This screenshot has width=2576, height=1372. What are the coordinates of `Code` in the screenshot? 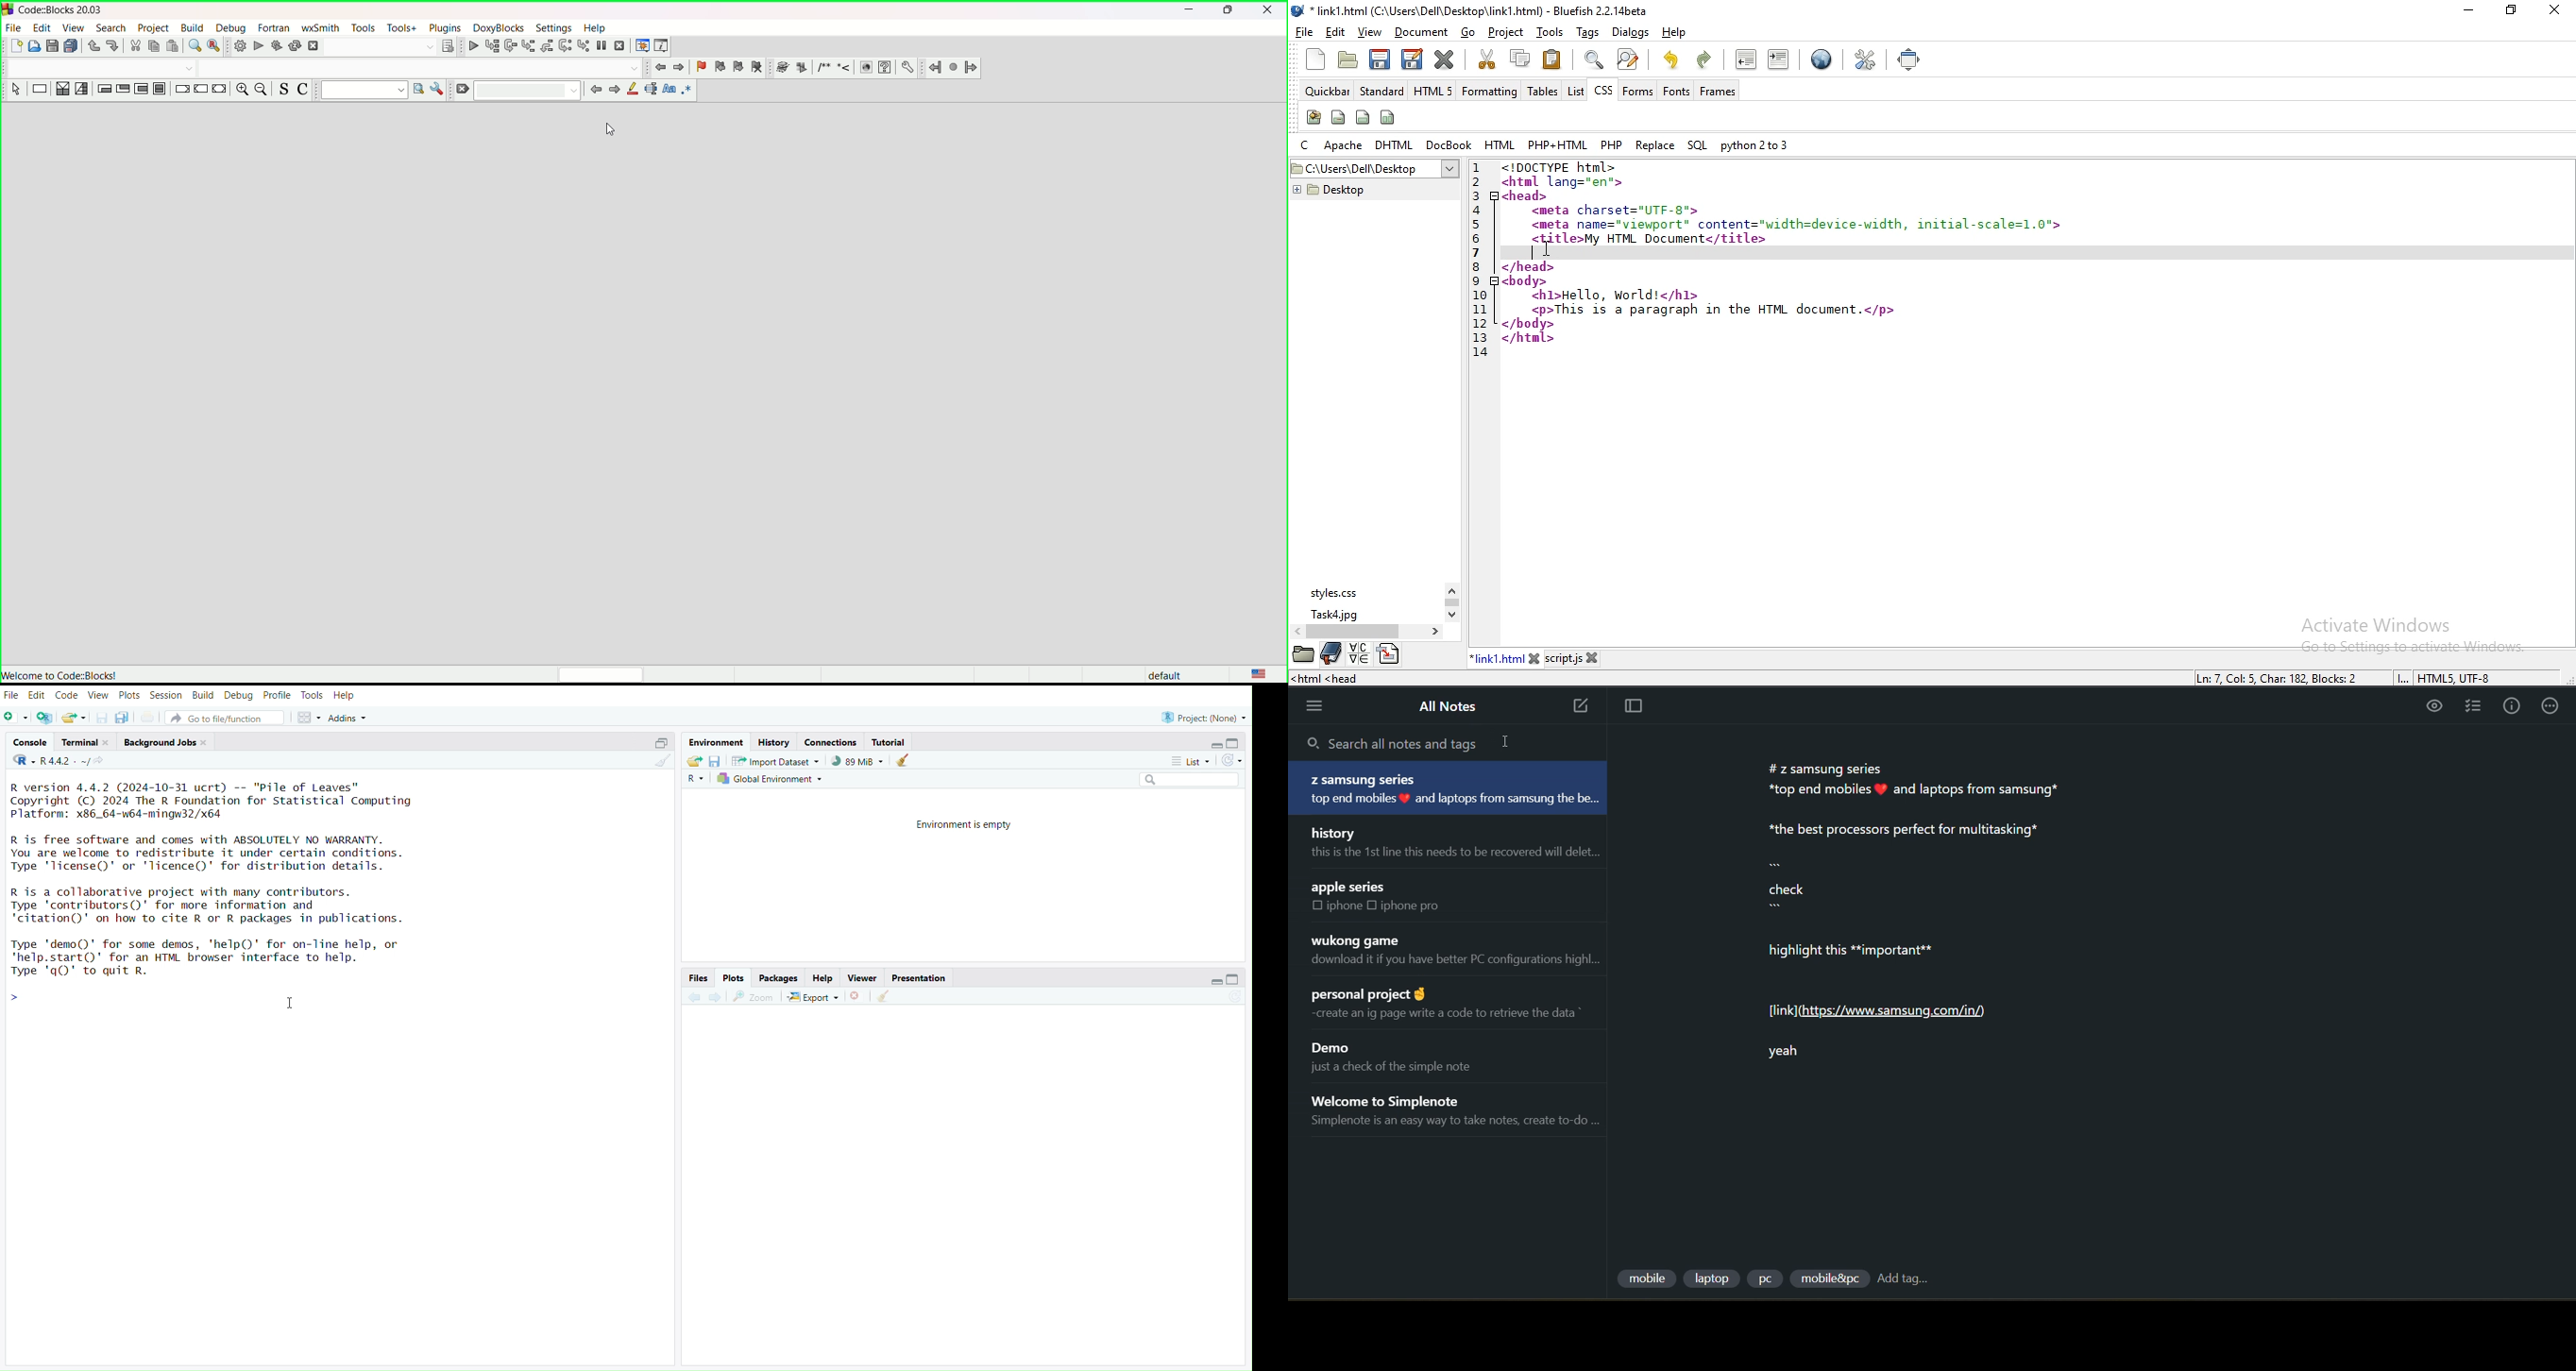 It's located at (65, 695).